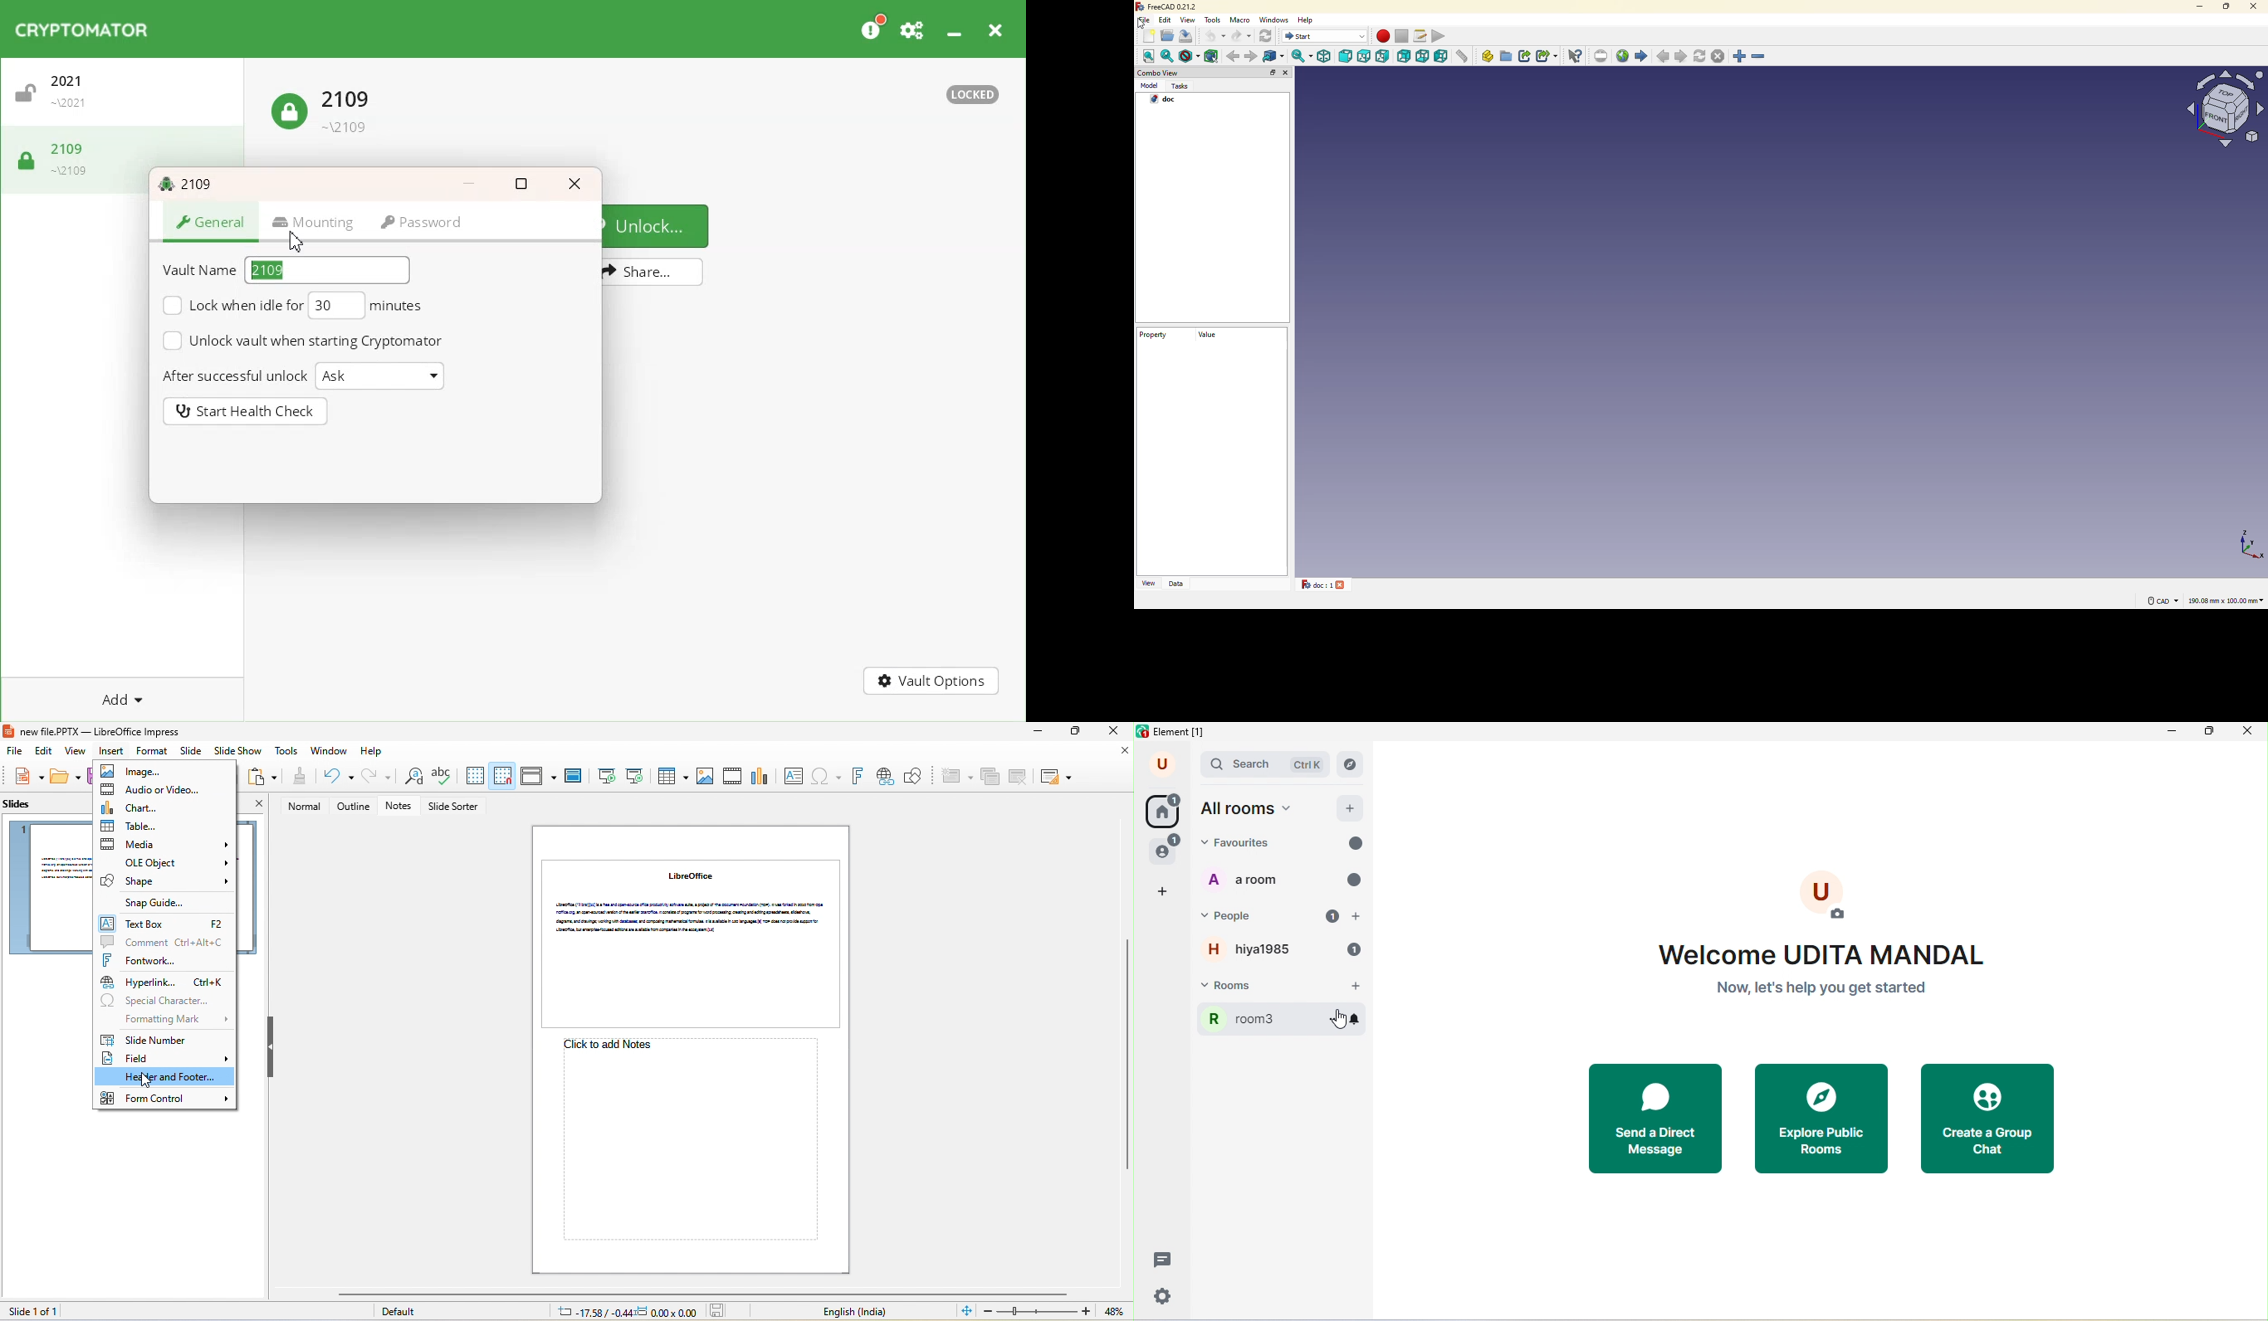 The width and height of the screenshot is (2268, 1344). Describe the element at coordinates (419, 223) in the screenshot. I see `Password` at that location.